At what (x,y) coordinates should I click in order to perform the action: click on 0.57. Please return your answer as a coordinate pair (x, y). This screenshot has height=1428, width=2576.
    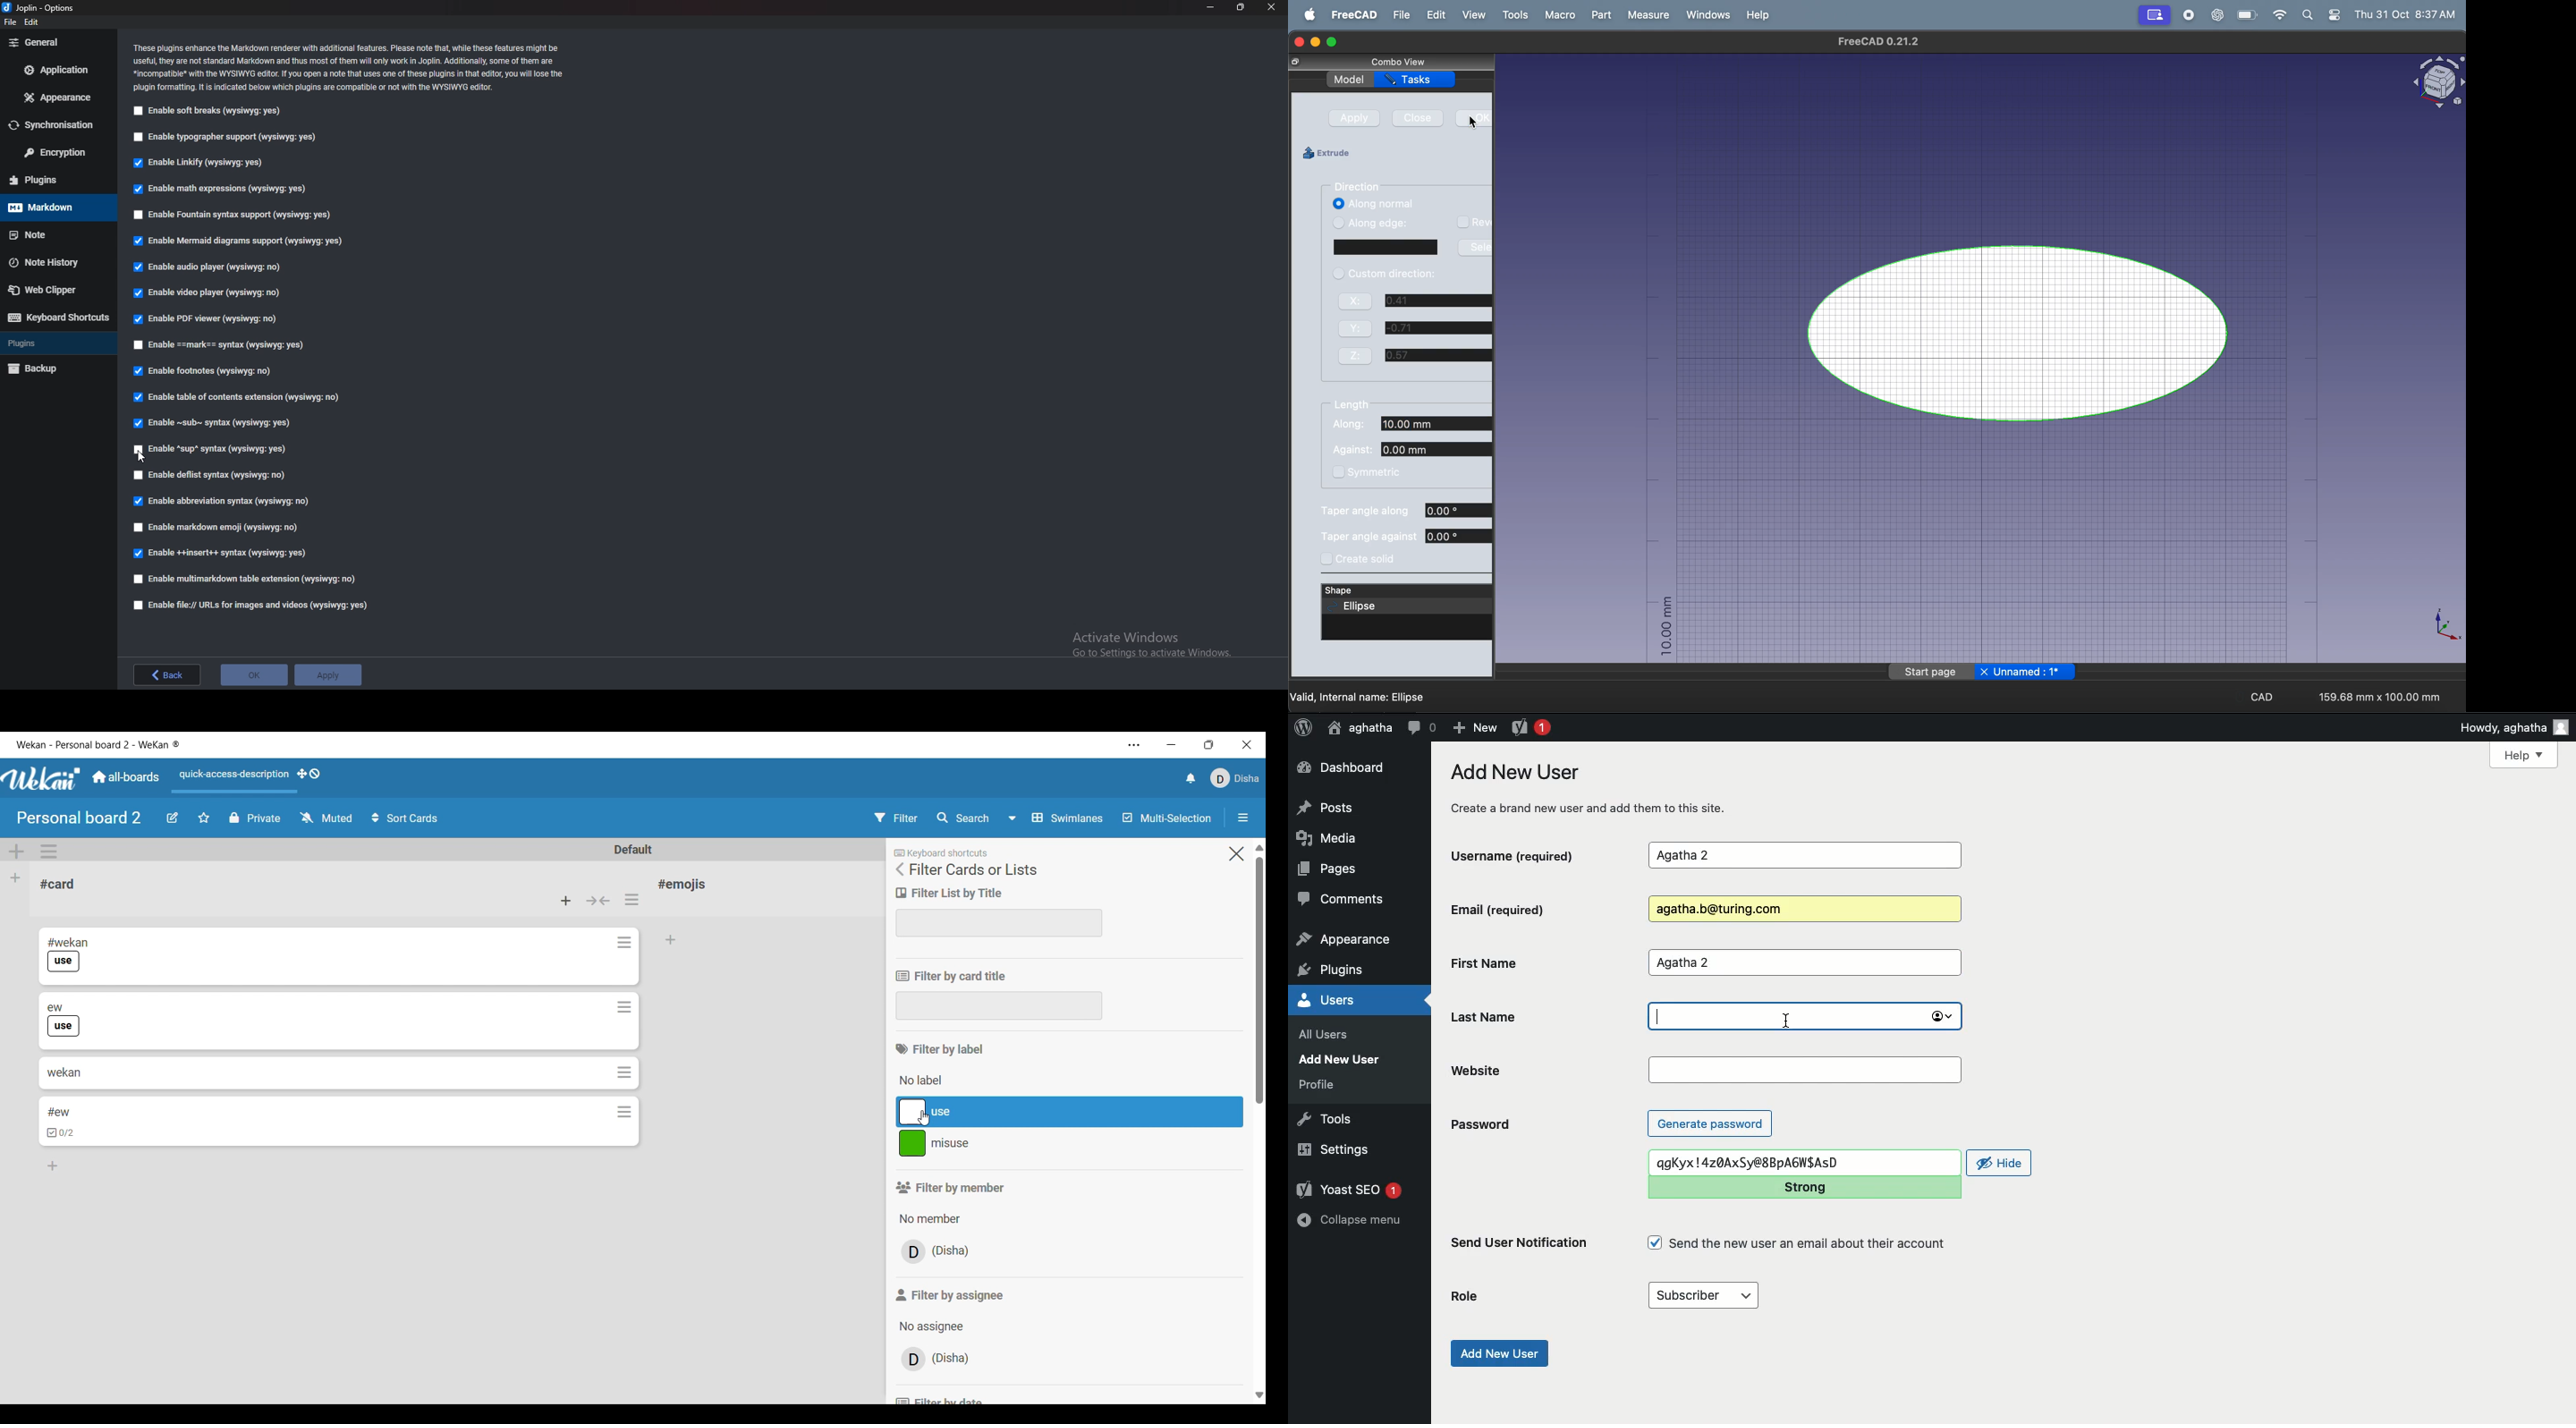
    Looking at the image, I should click on (1439, 356).